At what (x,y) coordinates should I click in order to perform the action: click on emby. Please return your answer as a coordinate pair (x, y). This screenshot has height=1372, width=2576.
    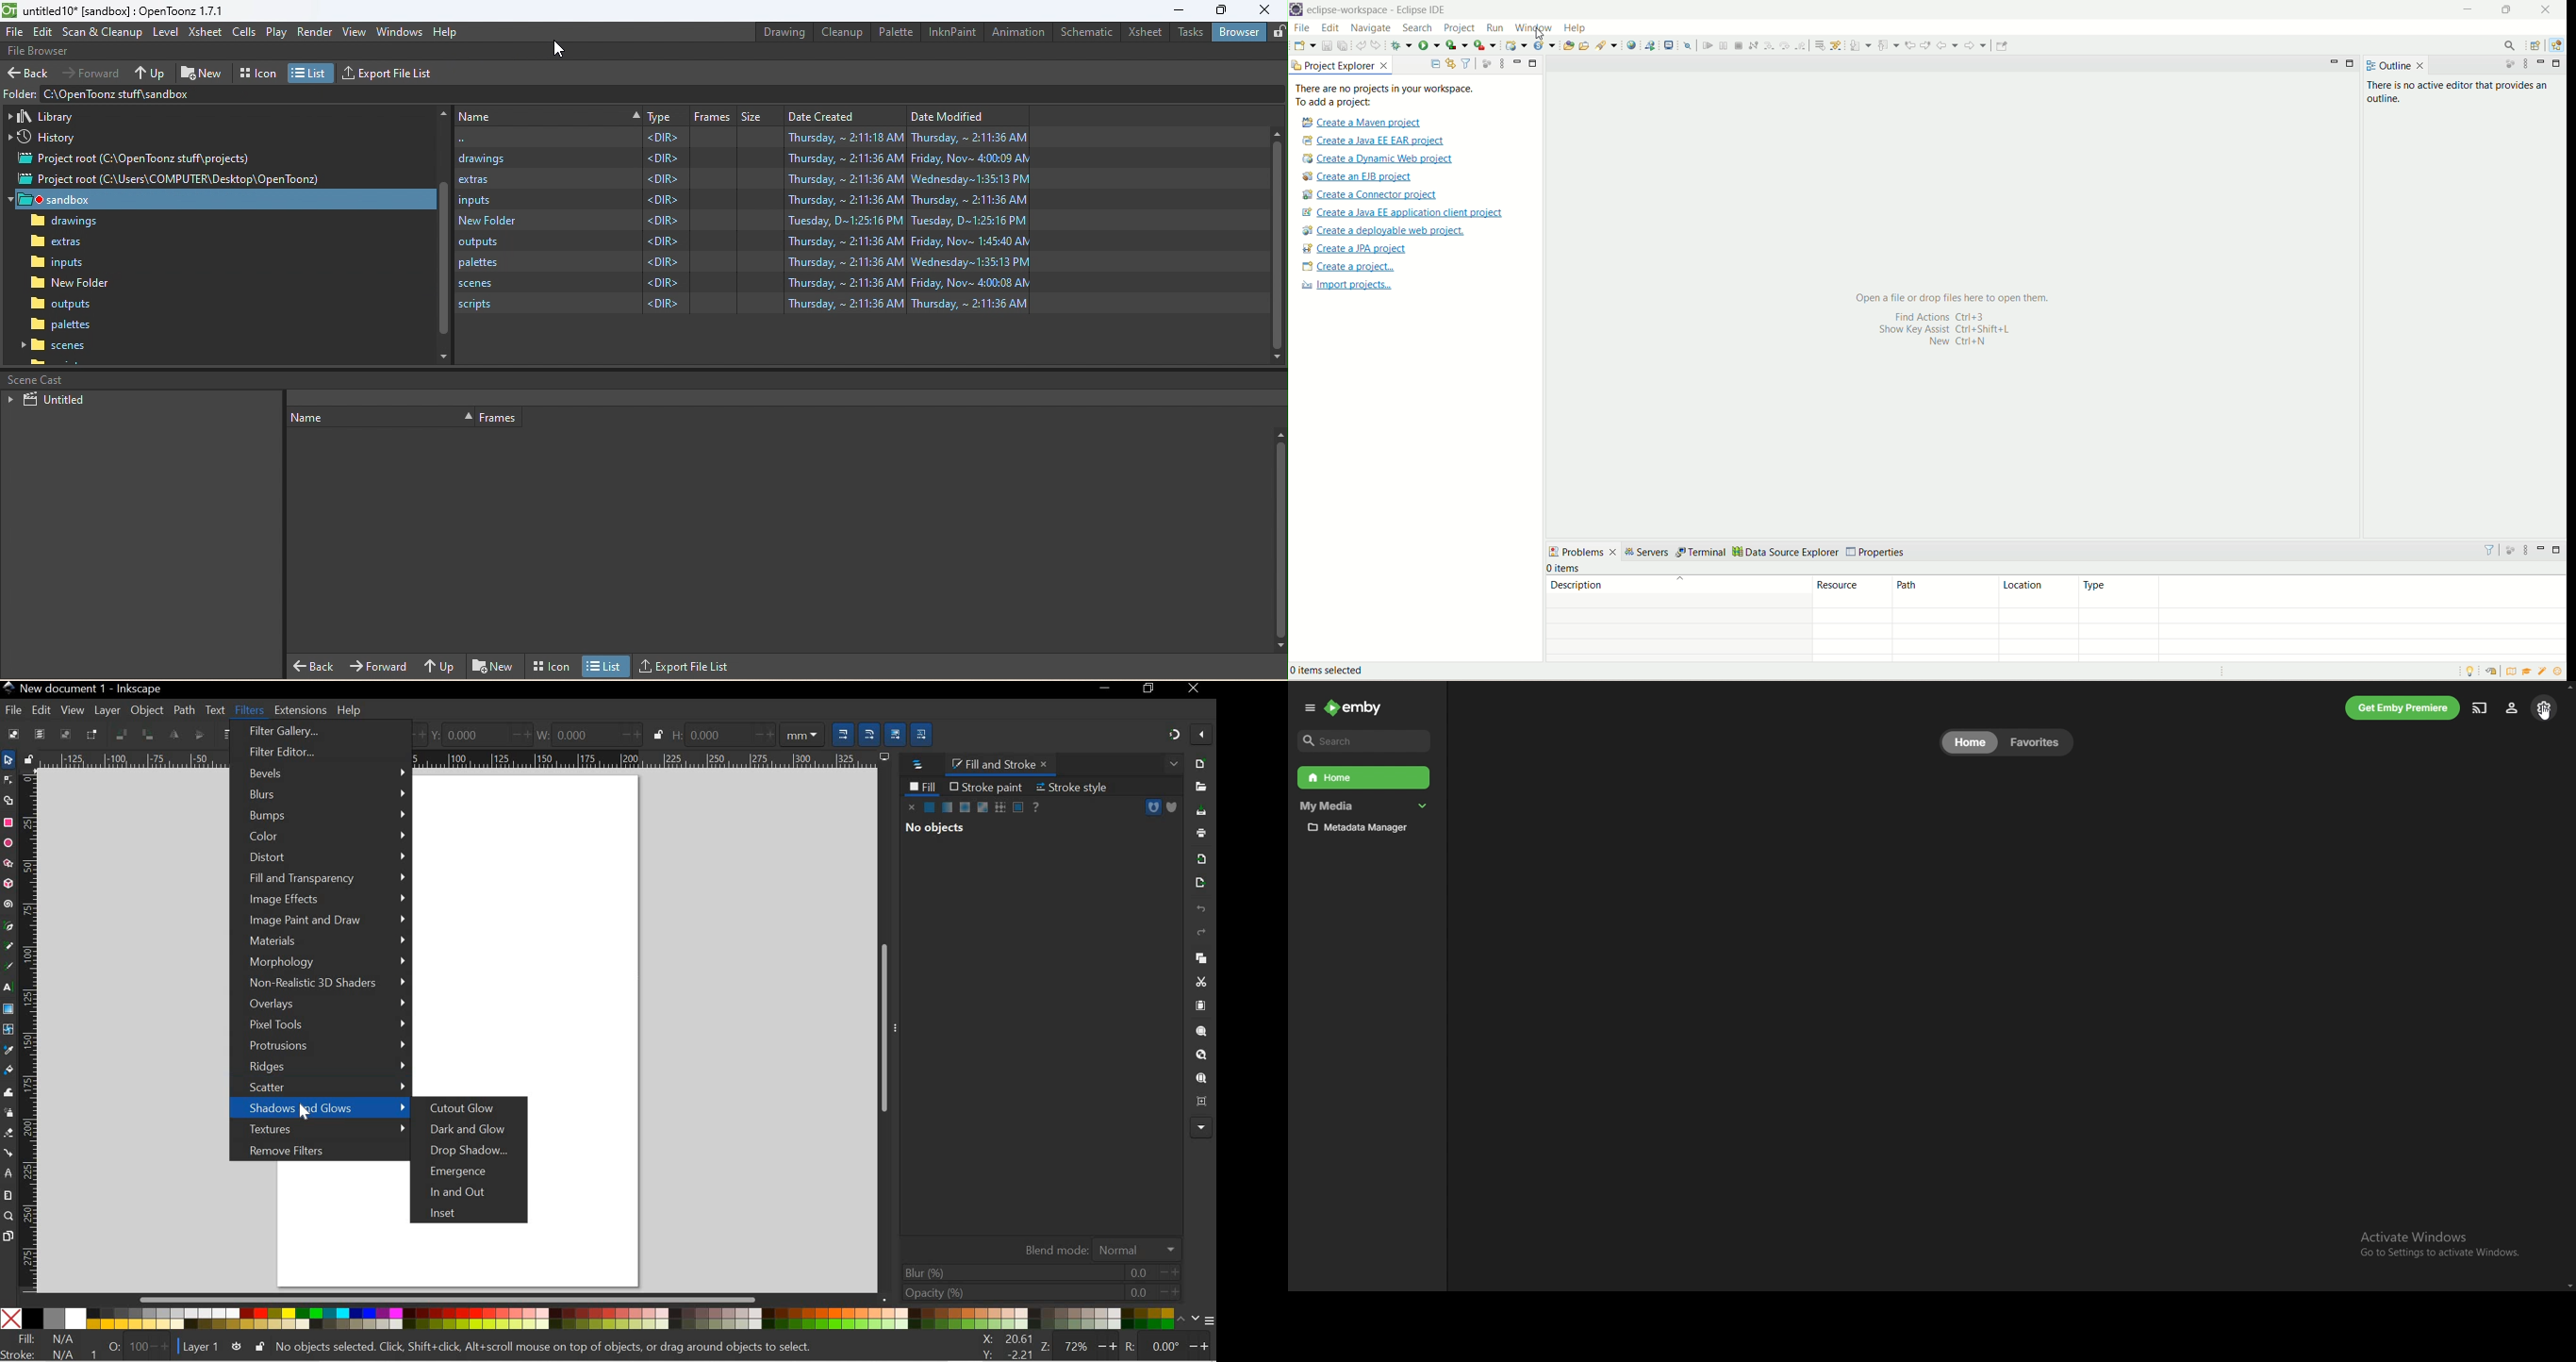
    Looking at the image, I should click on (1356, 707).